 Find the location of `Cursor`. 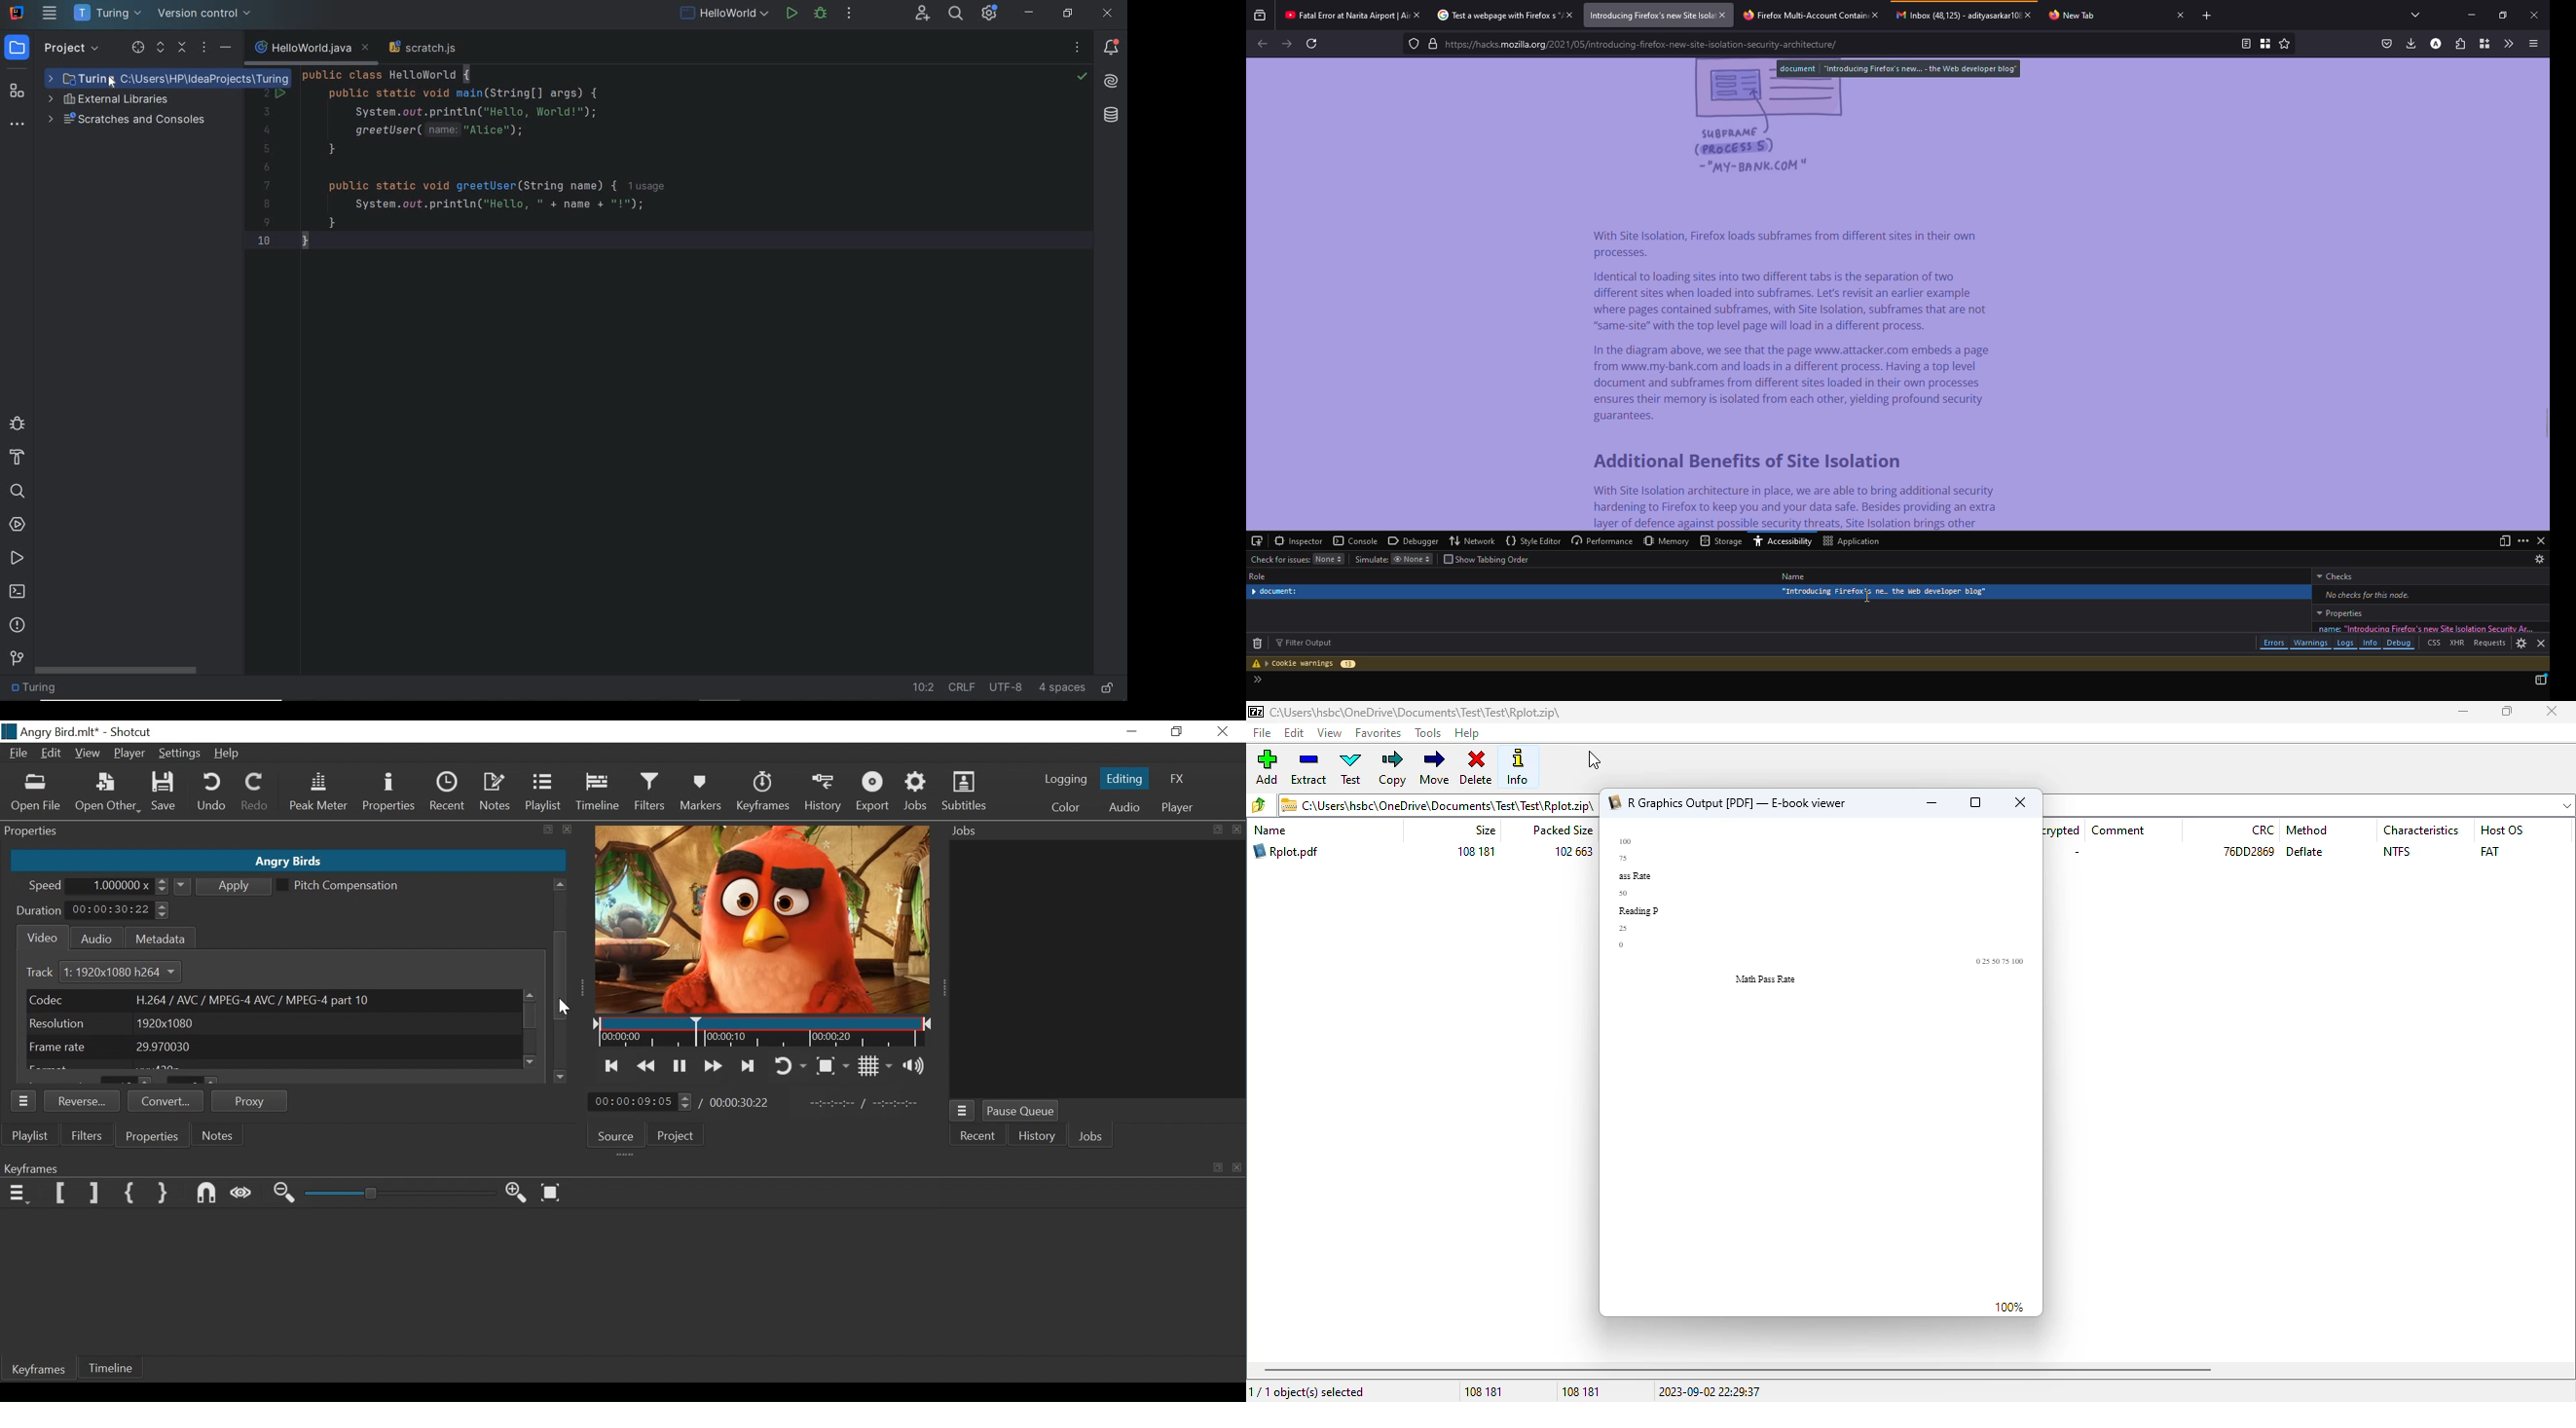

Cursor is located at coordinates (1867, 596).